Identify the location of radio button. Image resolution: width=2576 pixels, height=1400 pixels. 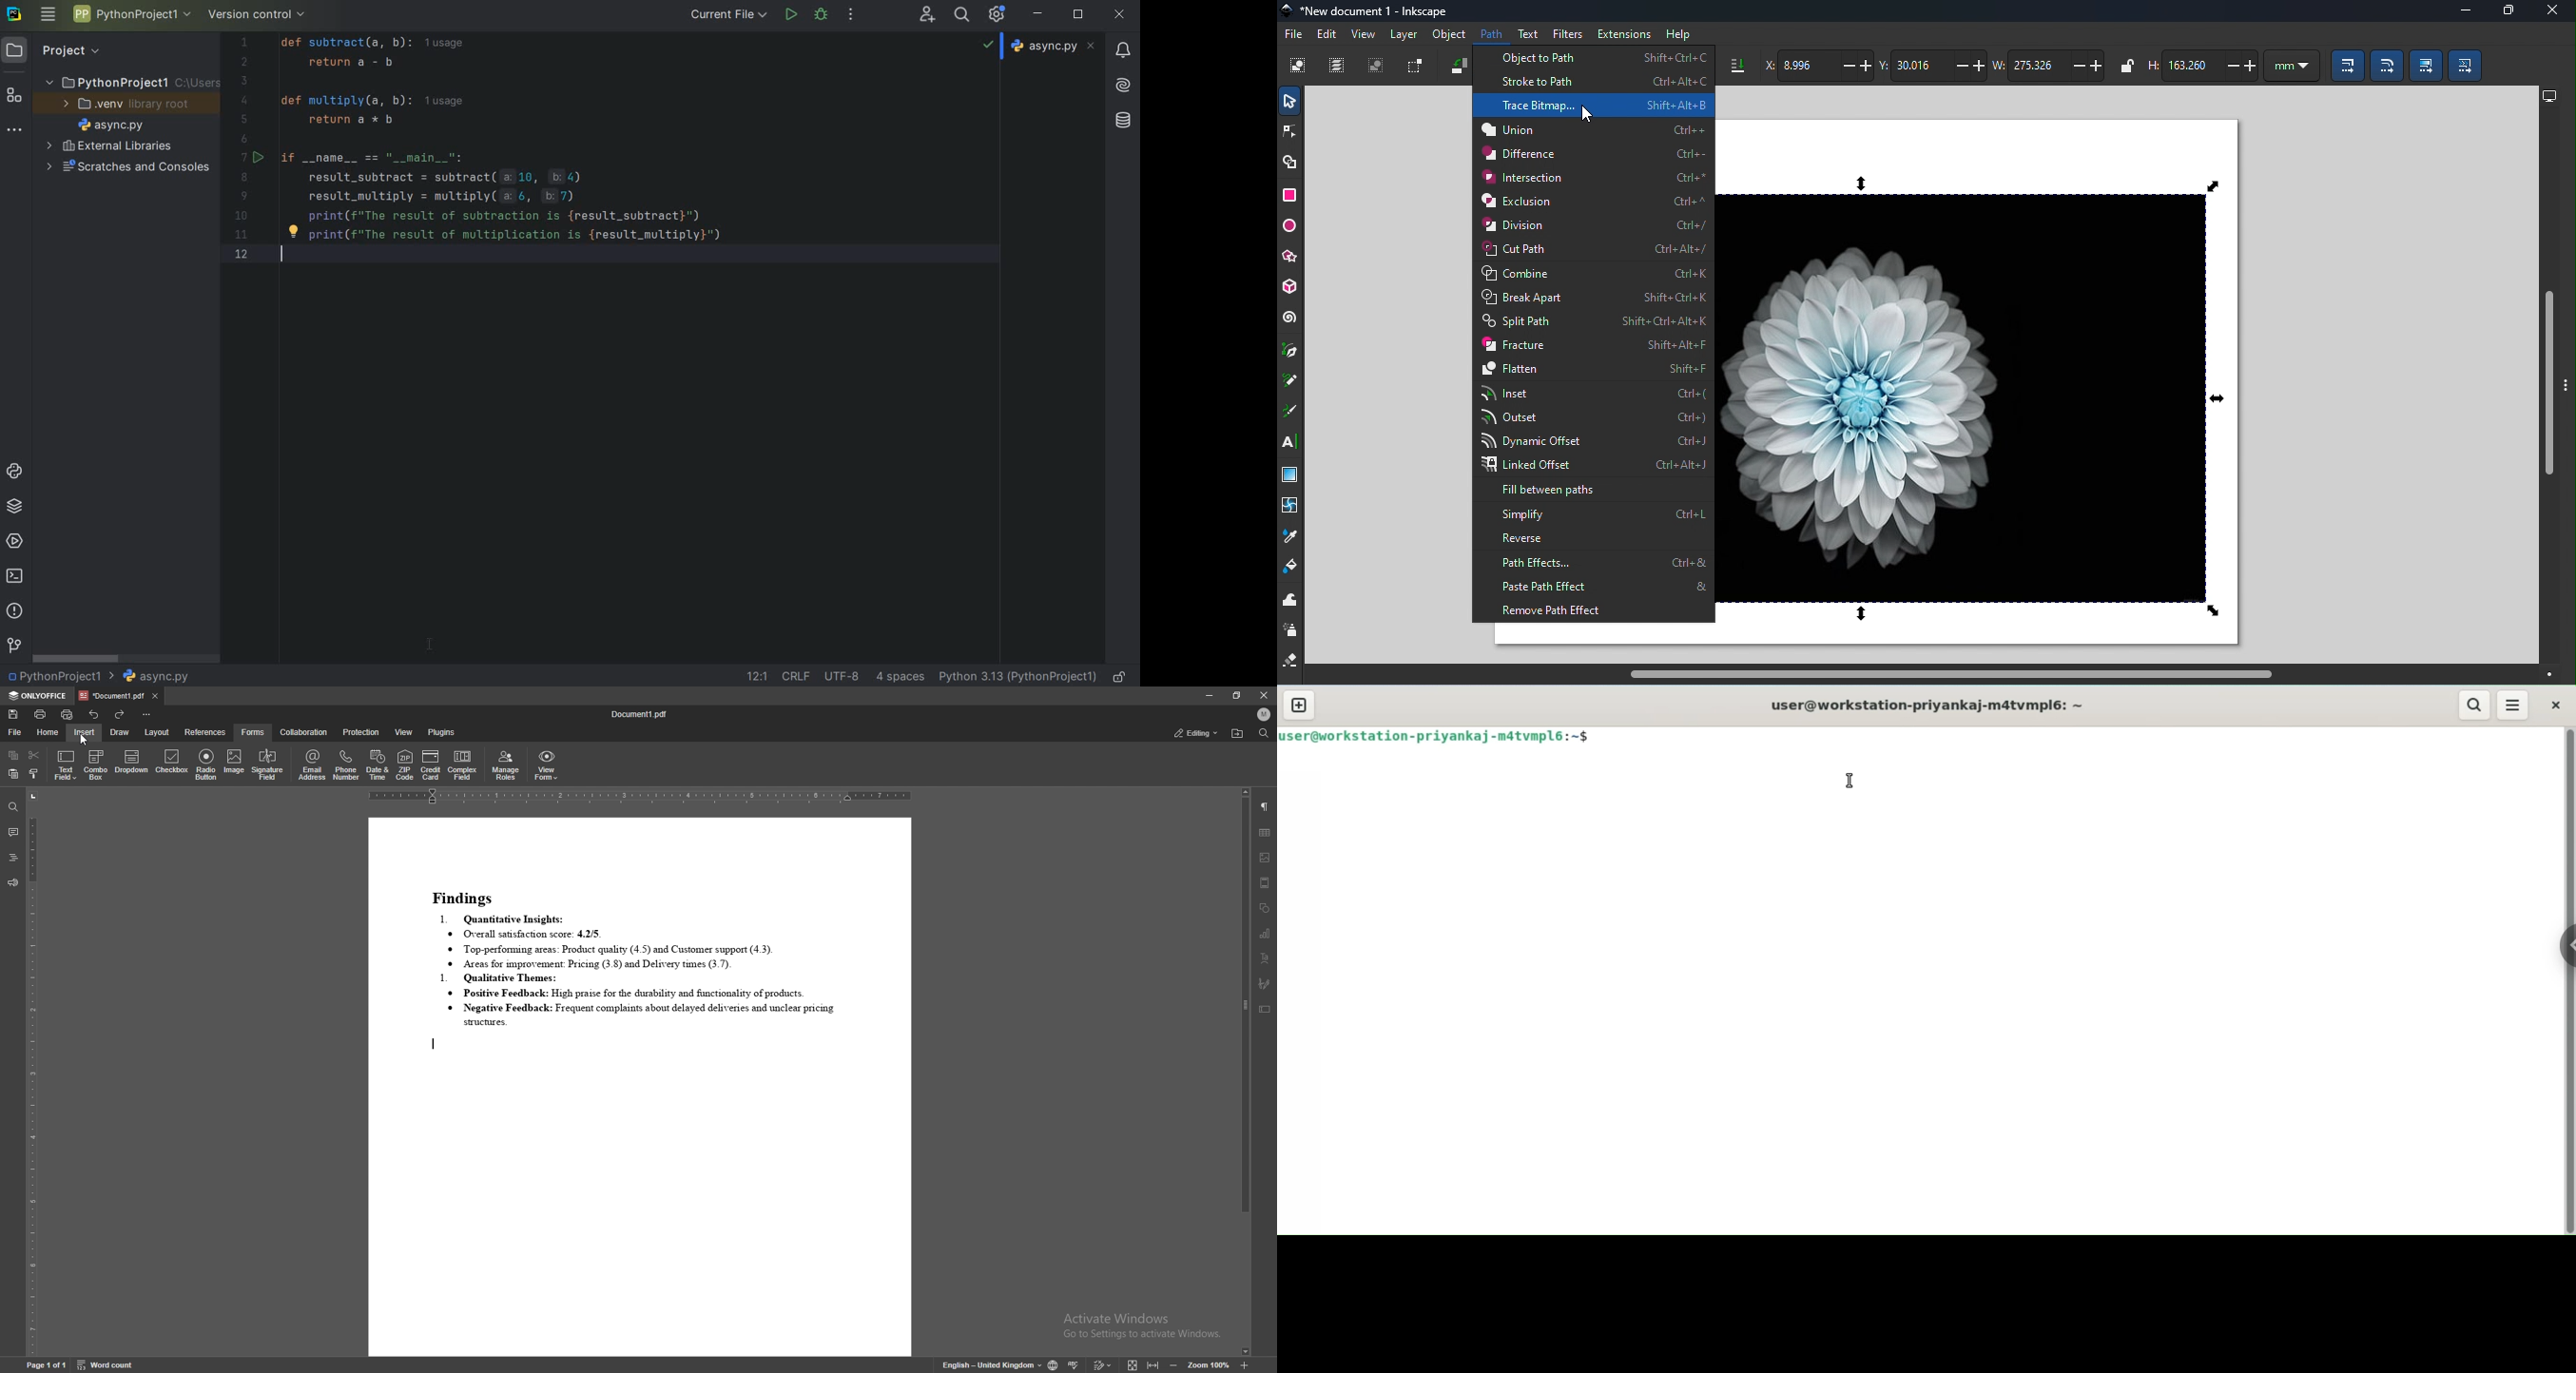
(206, 765).